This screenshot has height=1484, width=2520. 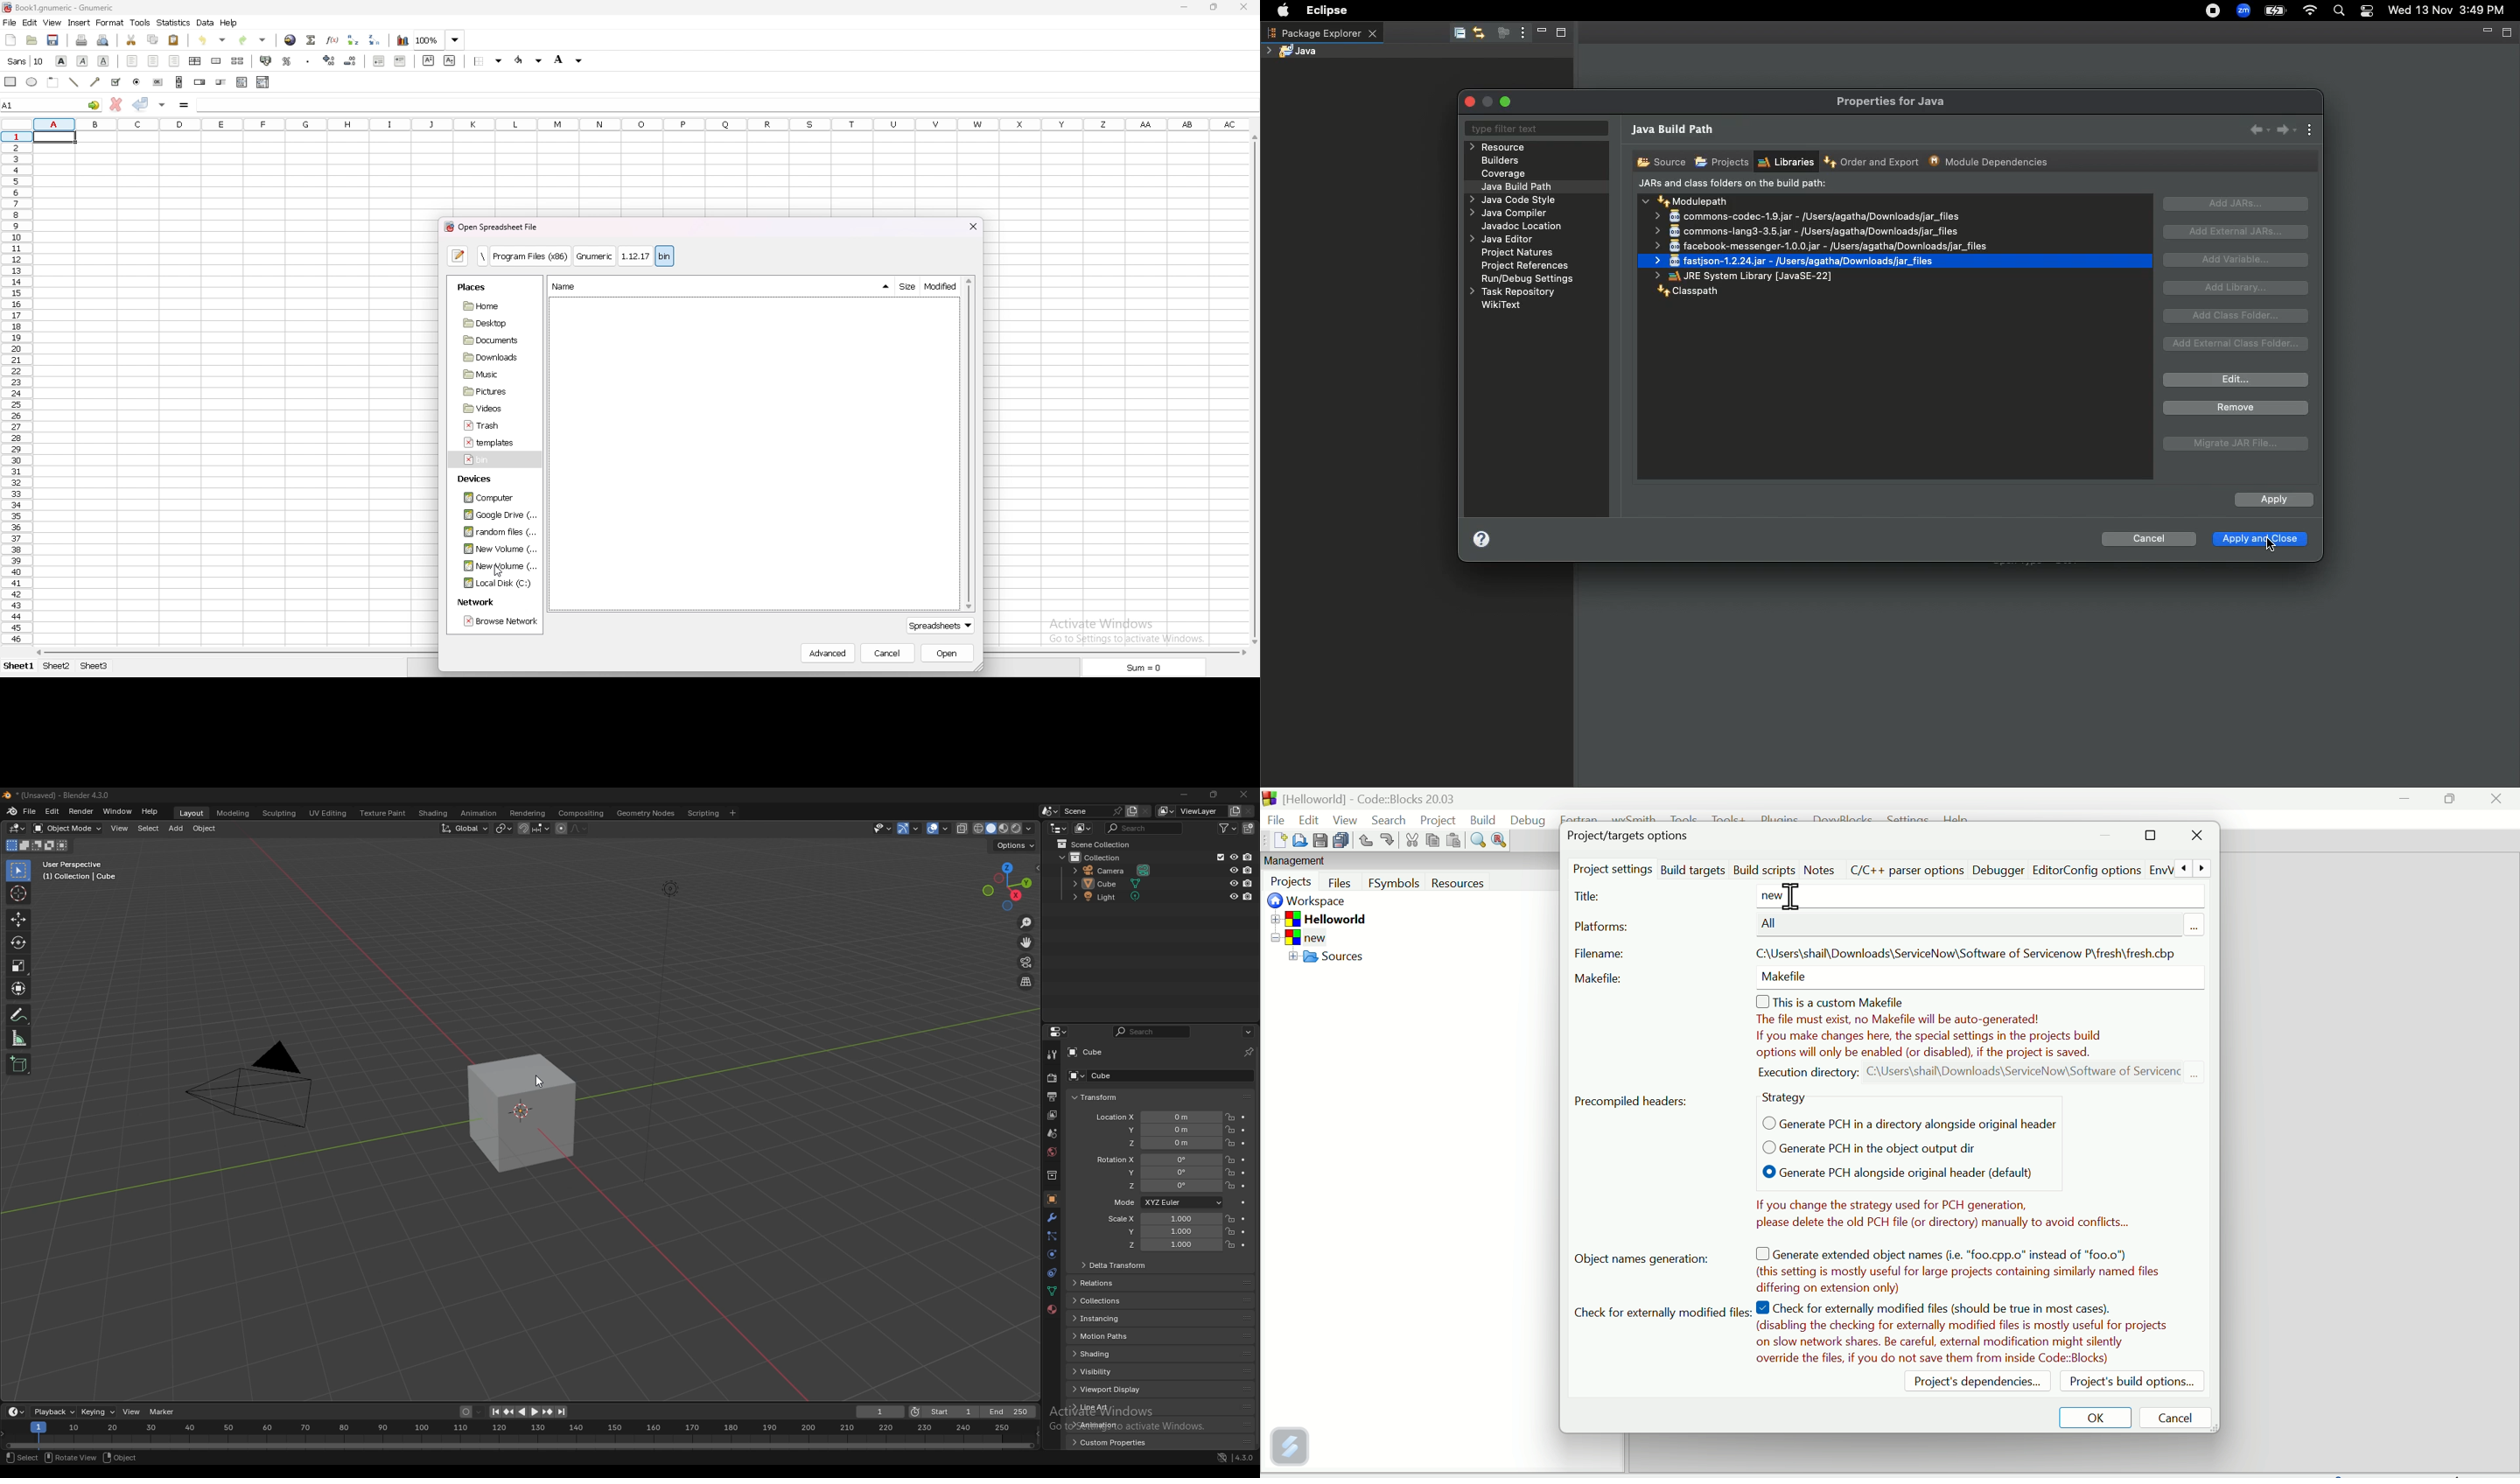 What do you see at coordinates (184, 104) in the screenshot?
I see `formula` at bounding box center [184, 104].